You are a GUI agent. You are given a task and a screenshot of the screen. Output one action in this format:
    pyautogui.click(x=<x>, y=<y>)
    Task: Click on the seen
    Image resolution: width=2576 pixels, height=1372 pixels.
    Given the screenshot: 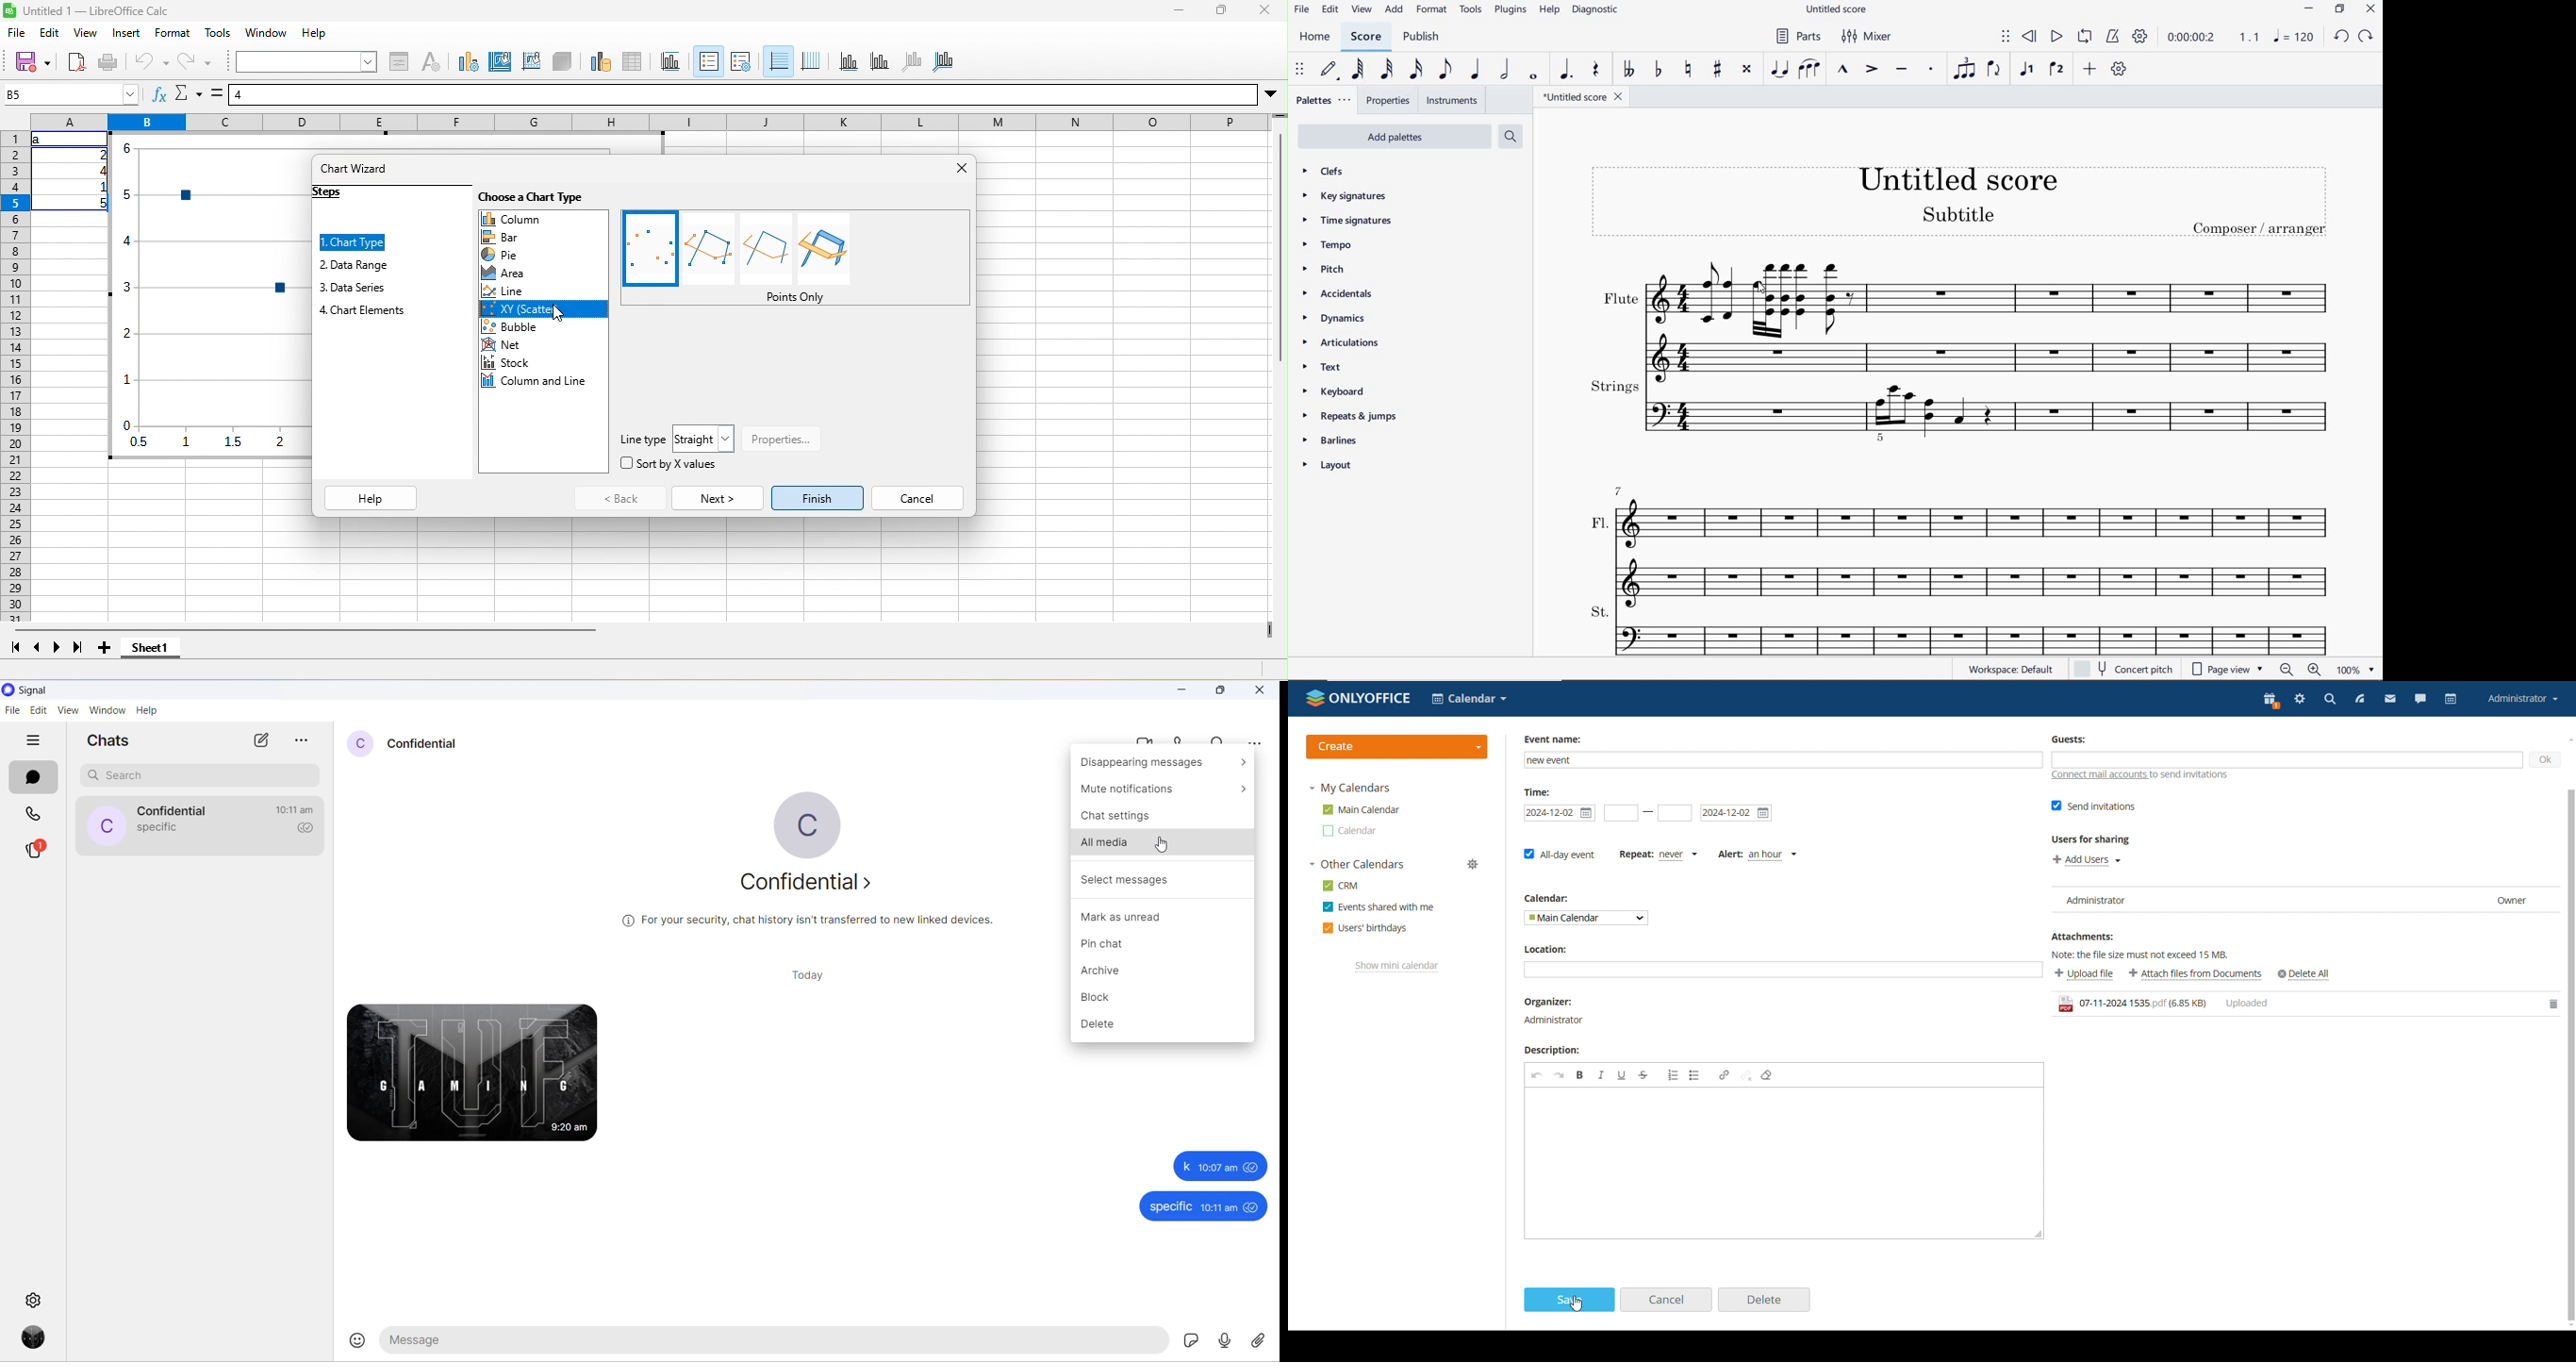 What is the action you would take?
    pyautogui.click(x=1253, y=1168)
    